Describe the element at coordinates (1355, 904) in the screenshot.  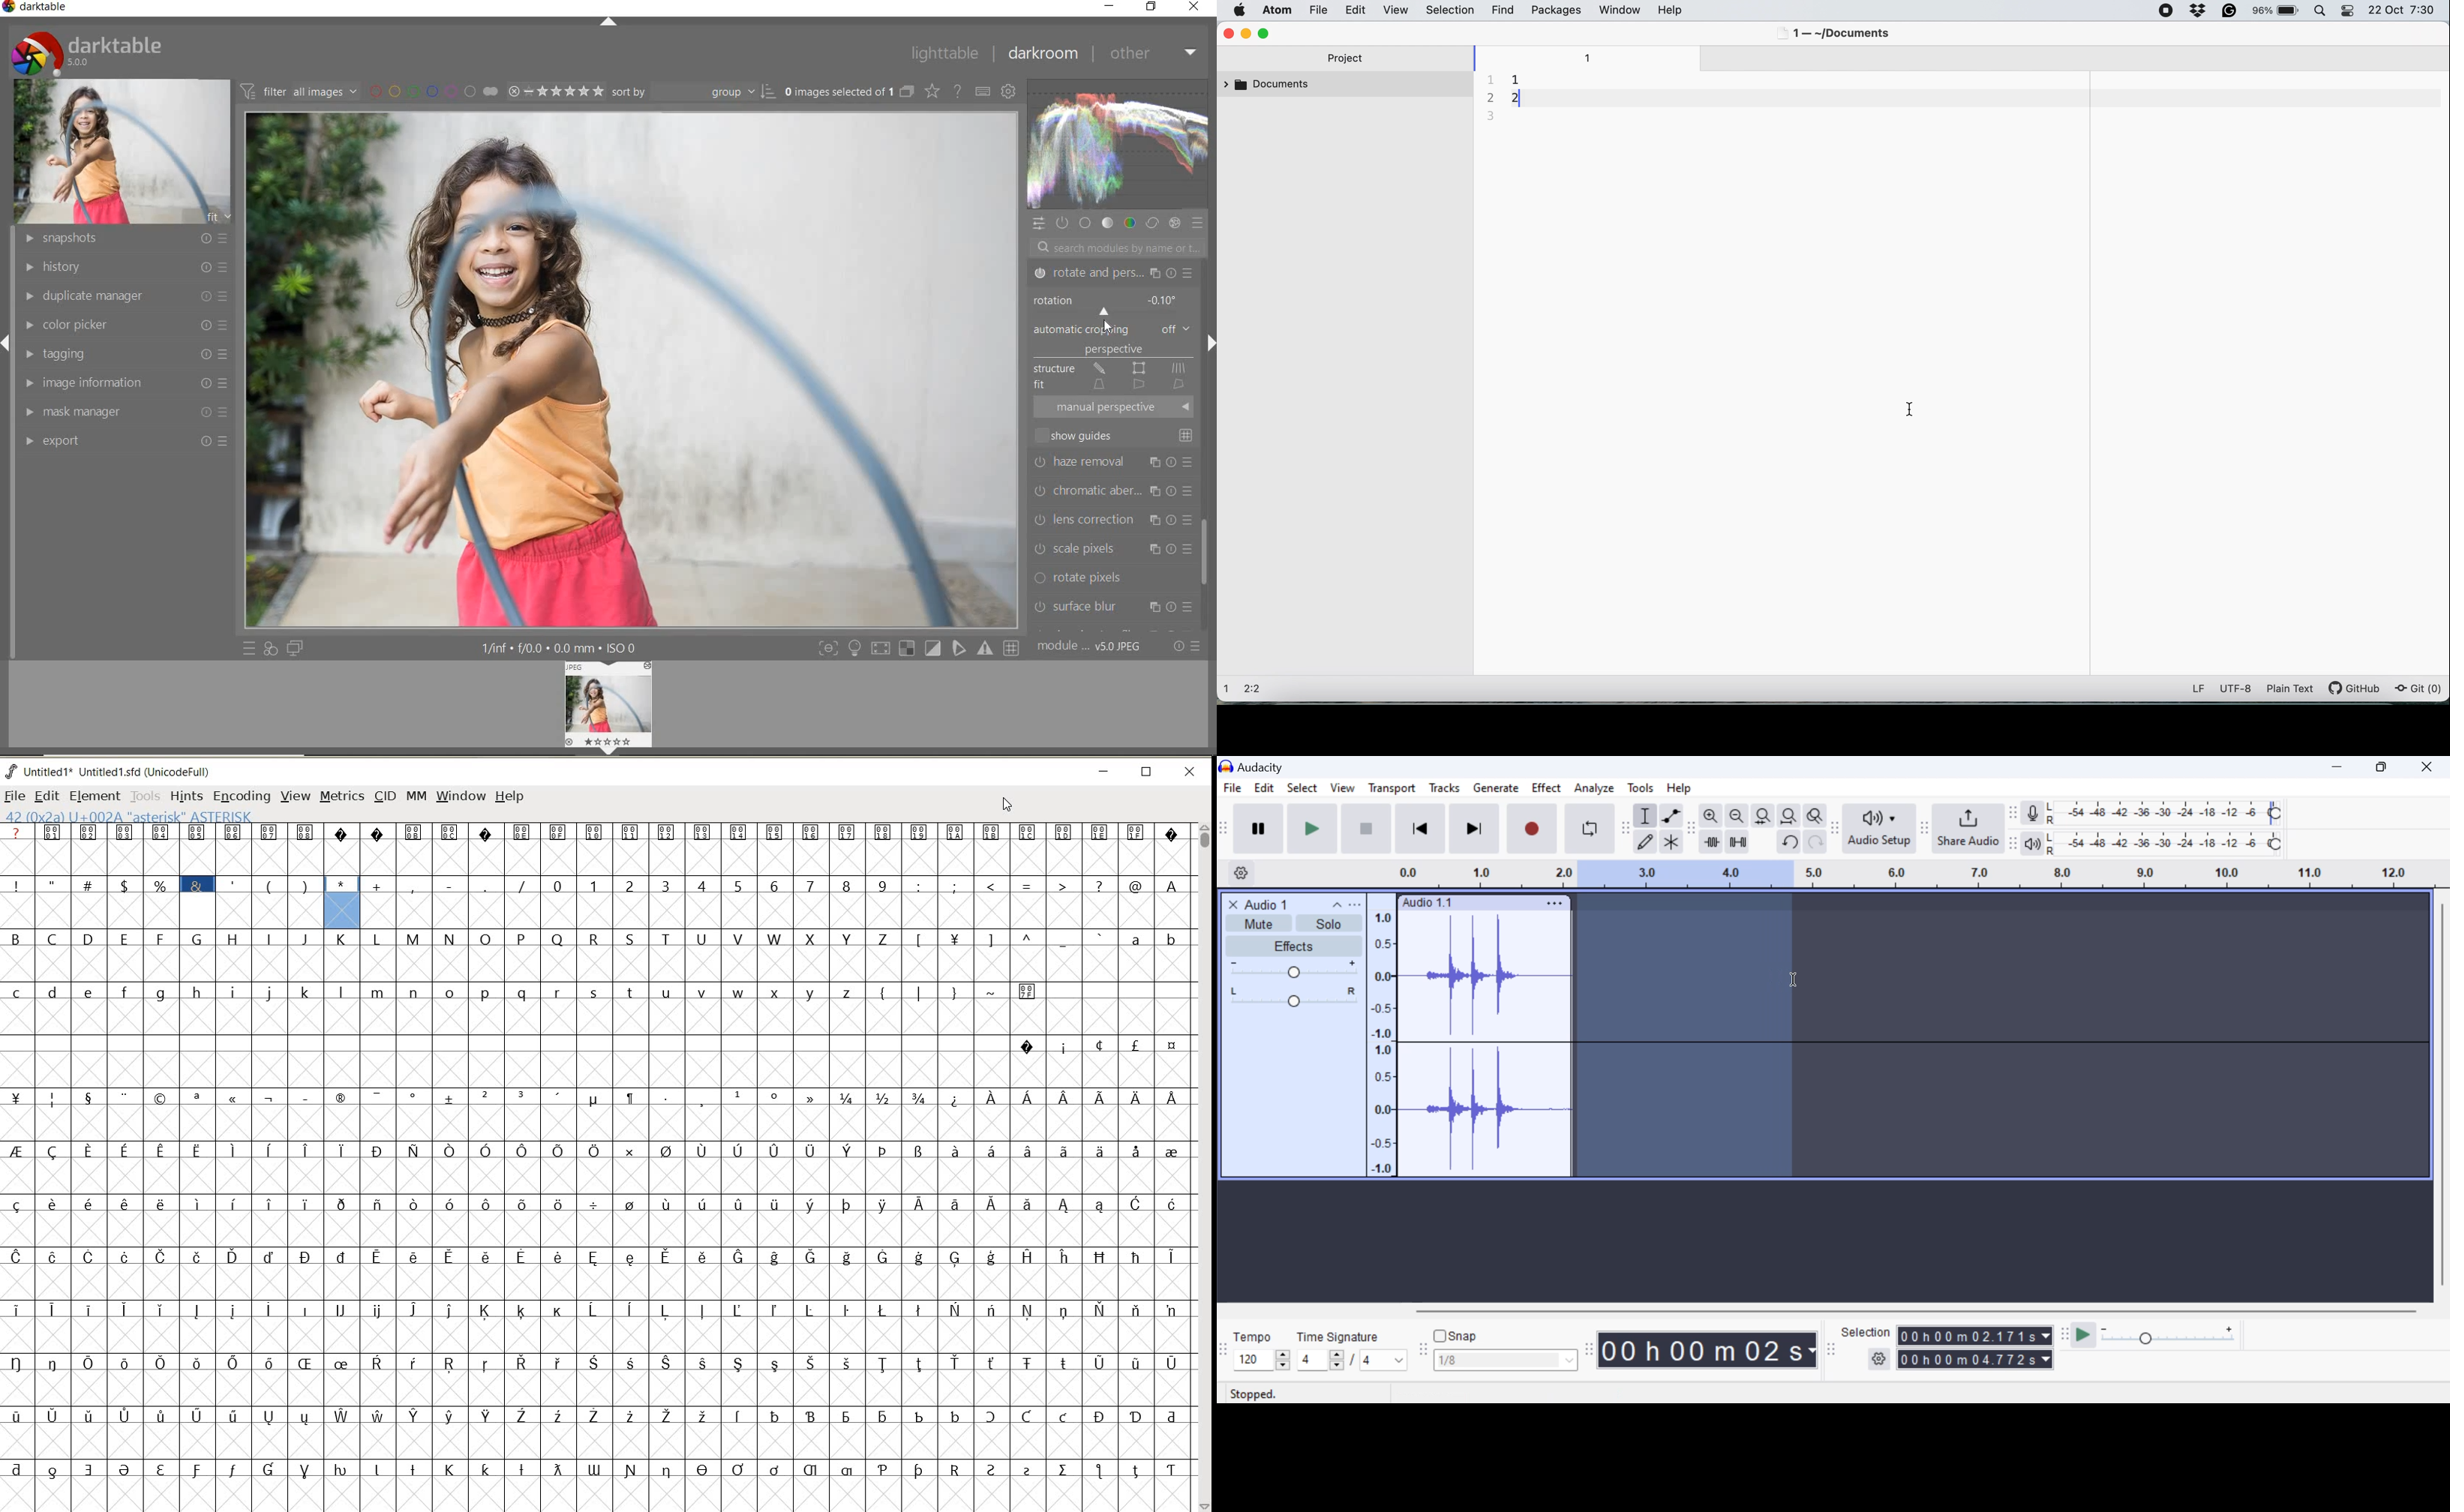
I see `open menu` at that location.